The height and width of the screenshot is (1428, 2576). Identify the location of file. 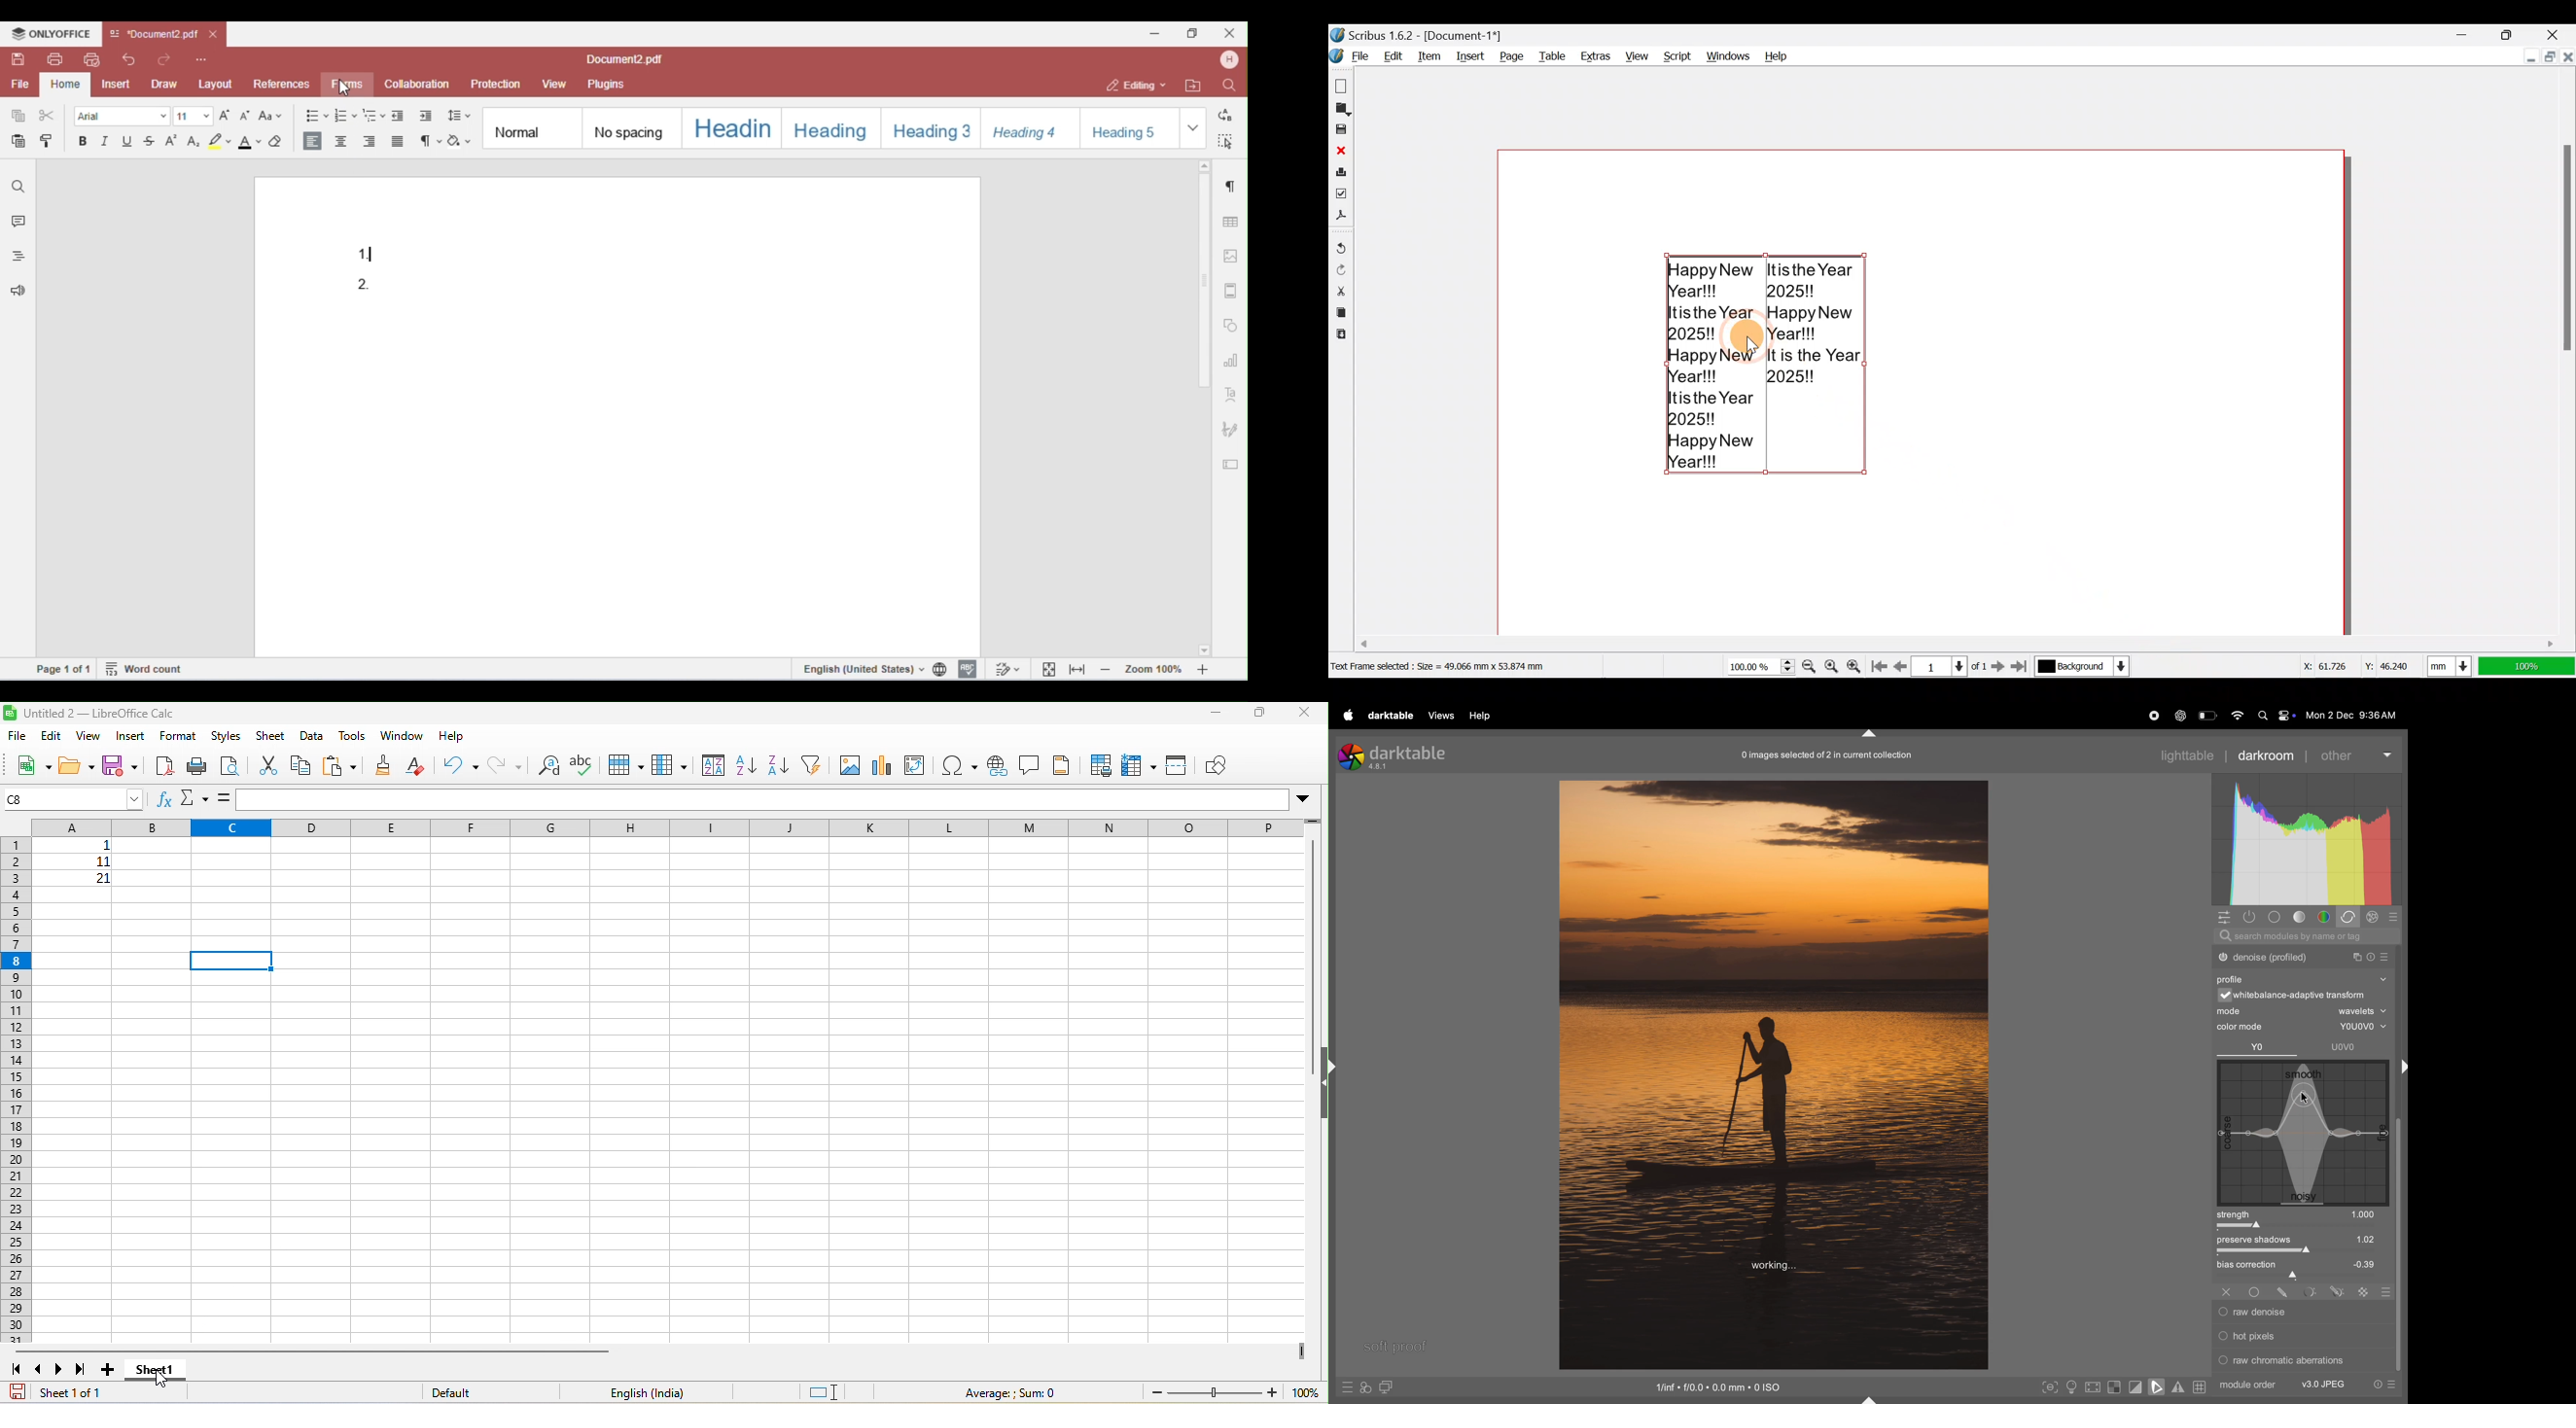
(16, 738).